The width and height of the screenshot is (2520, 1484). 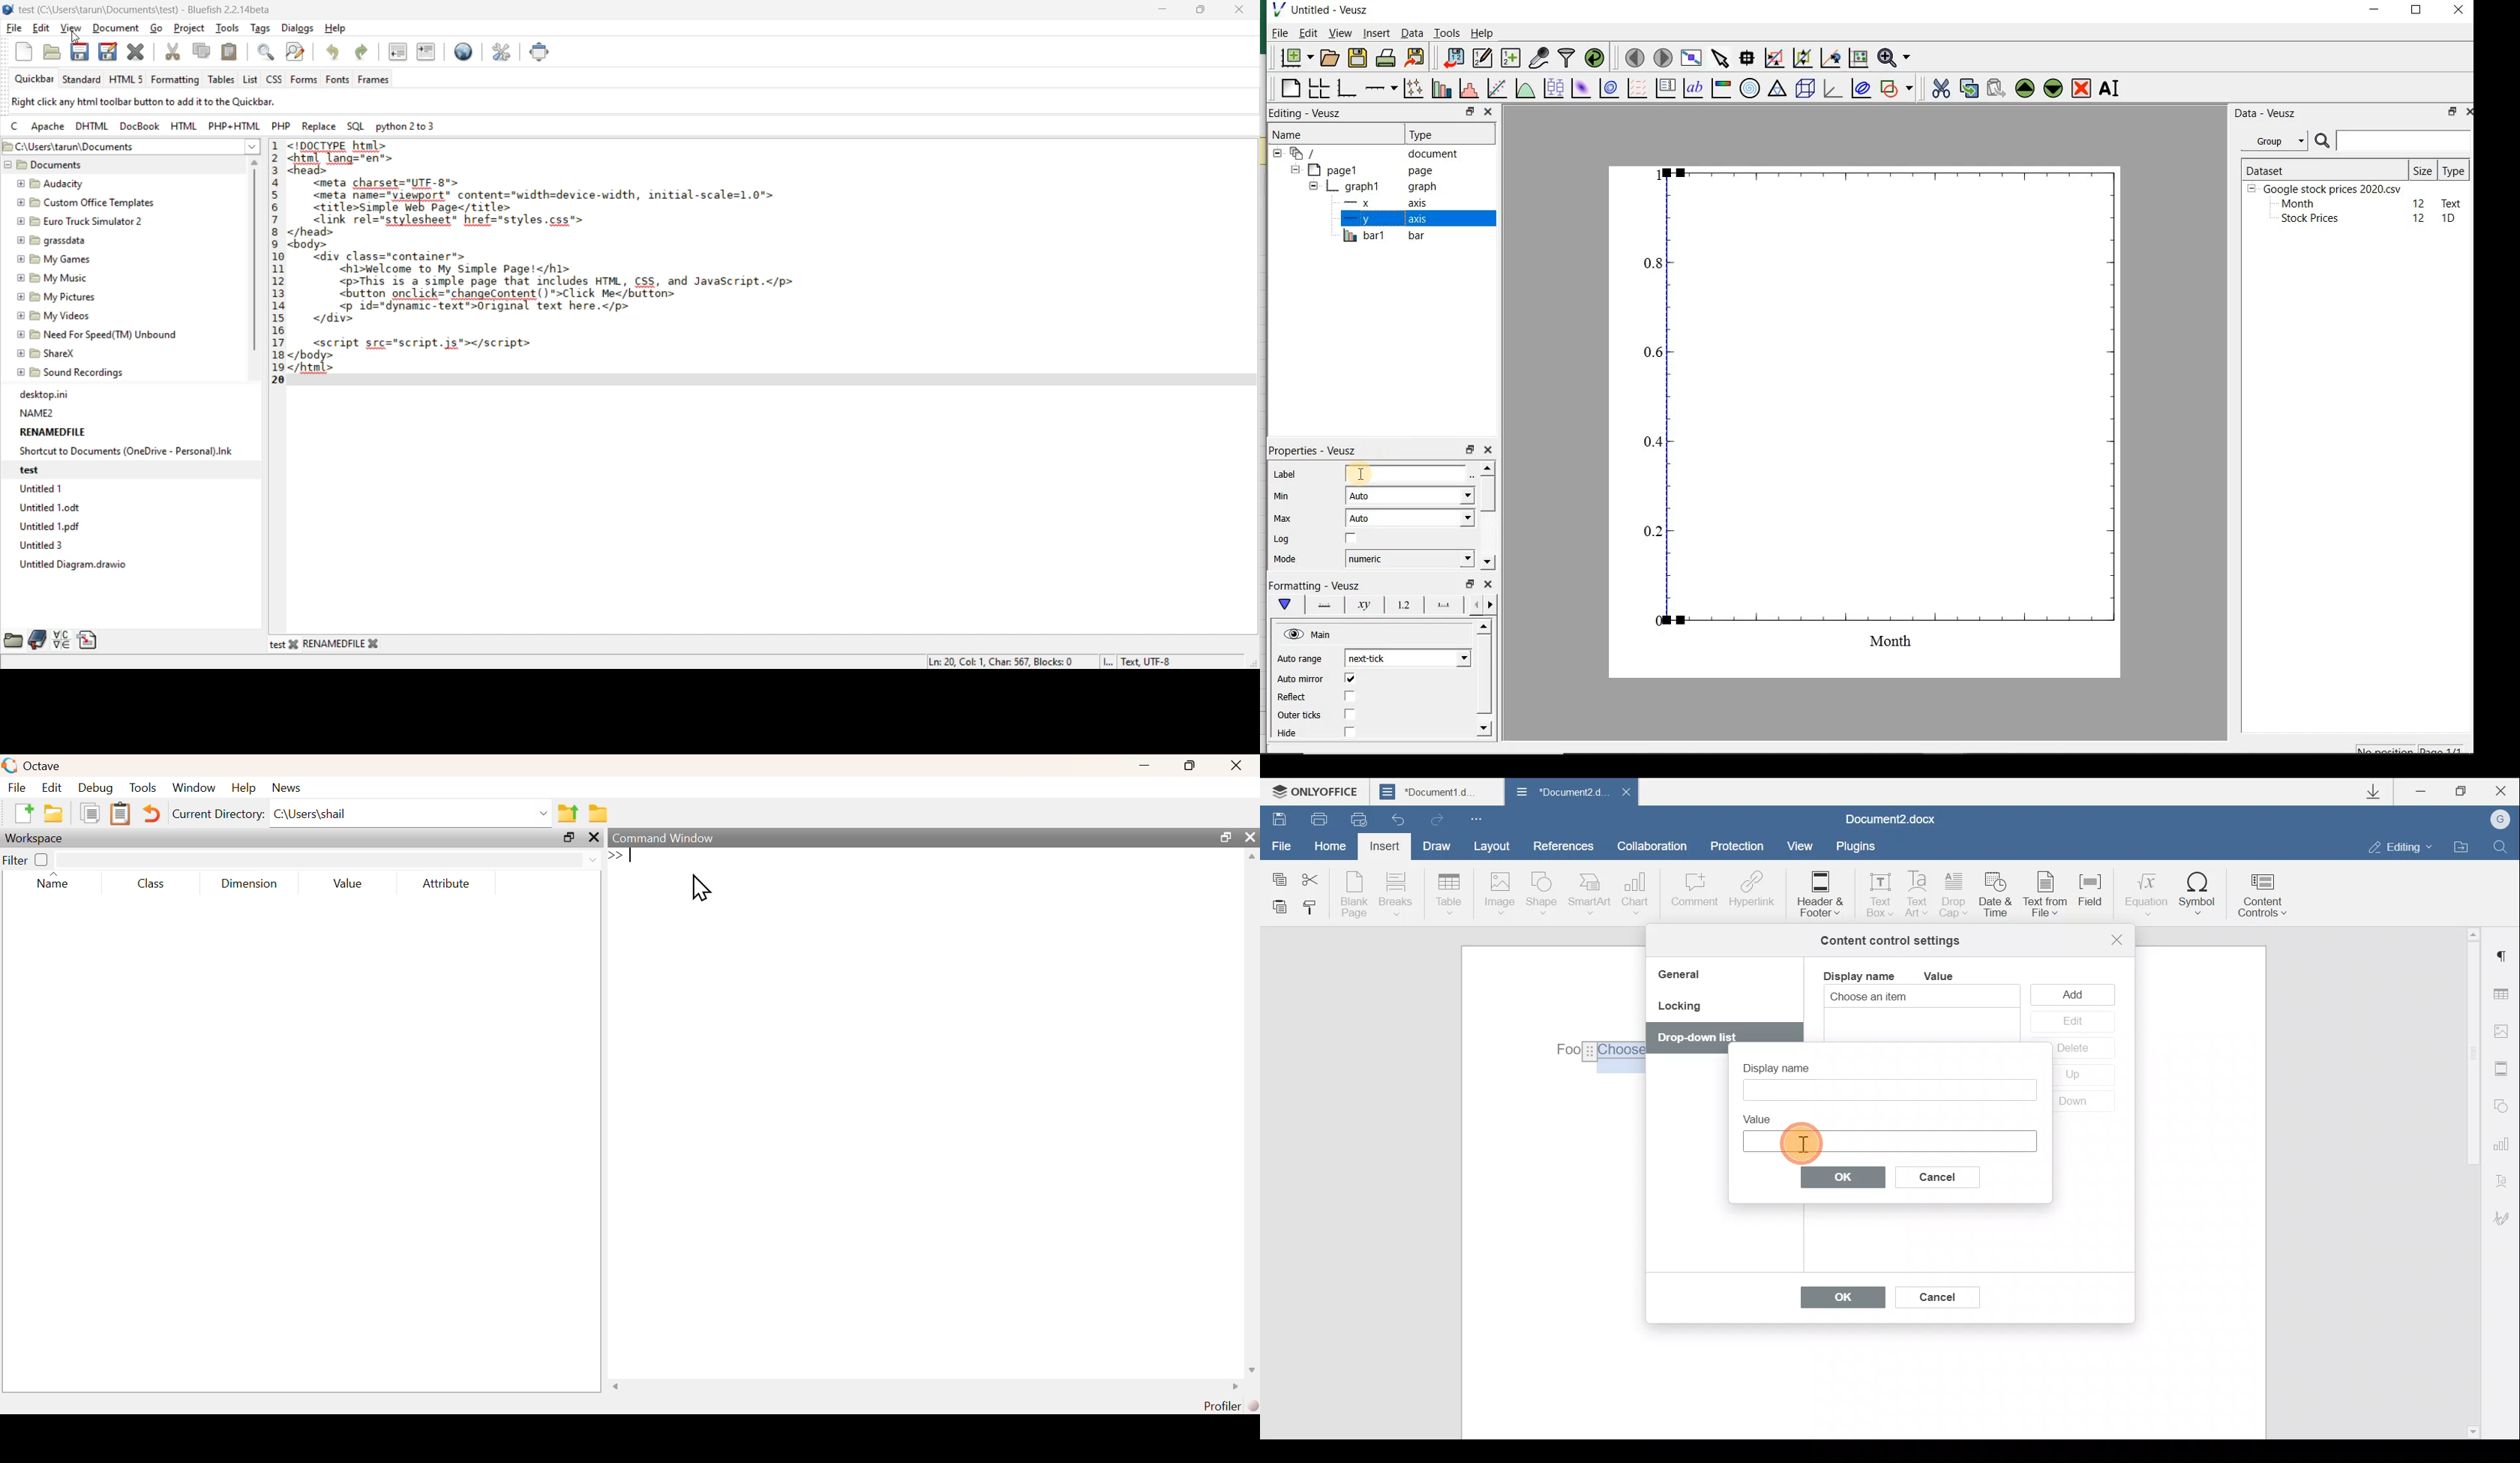 I want to click on filter data, so click(x=1567, y=57).